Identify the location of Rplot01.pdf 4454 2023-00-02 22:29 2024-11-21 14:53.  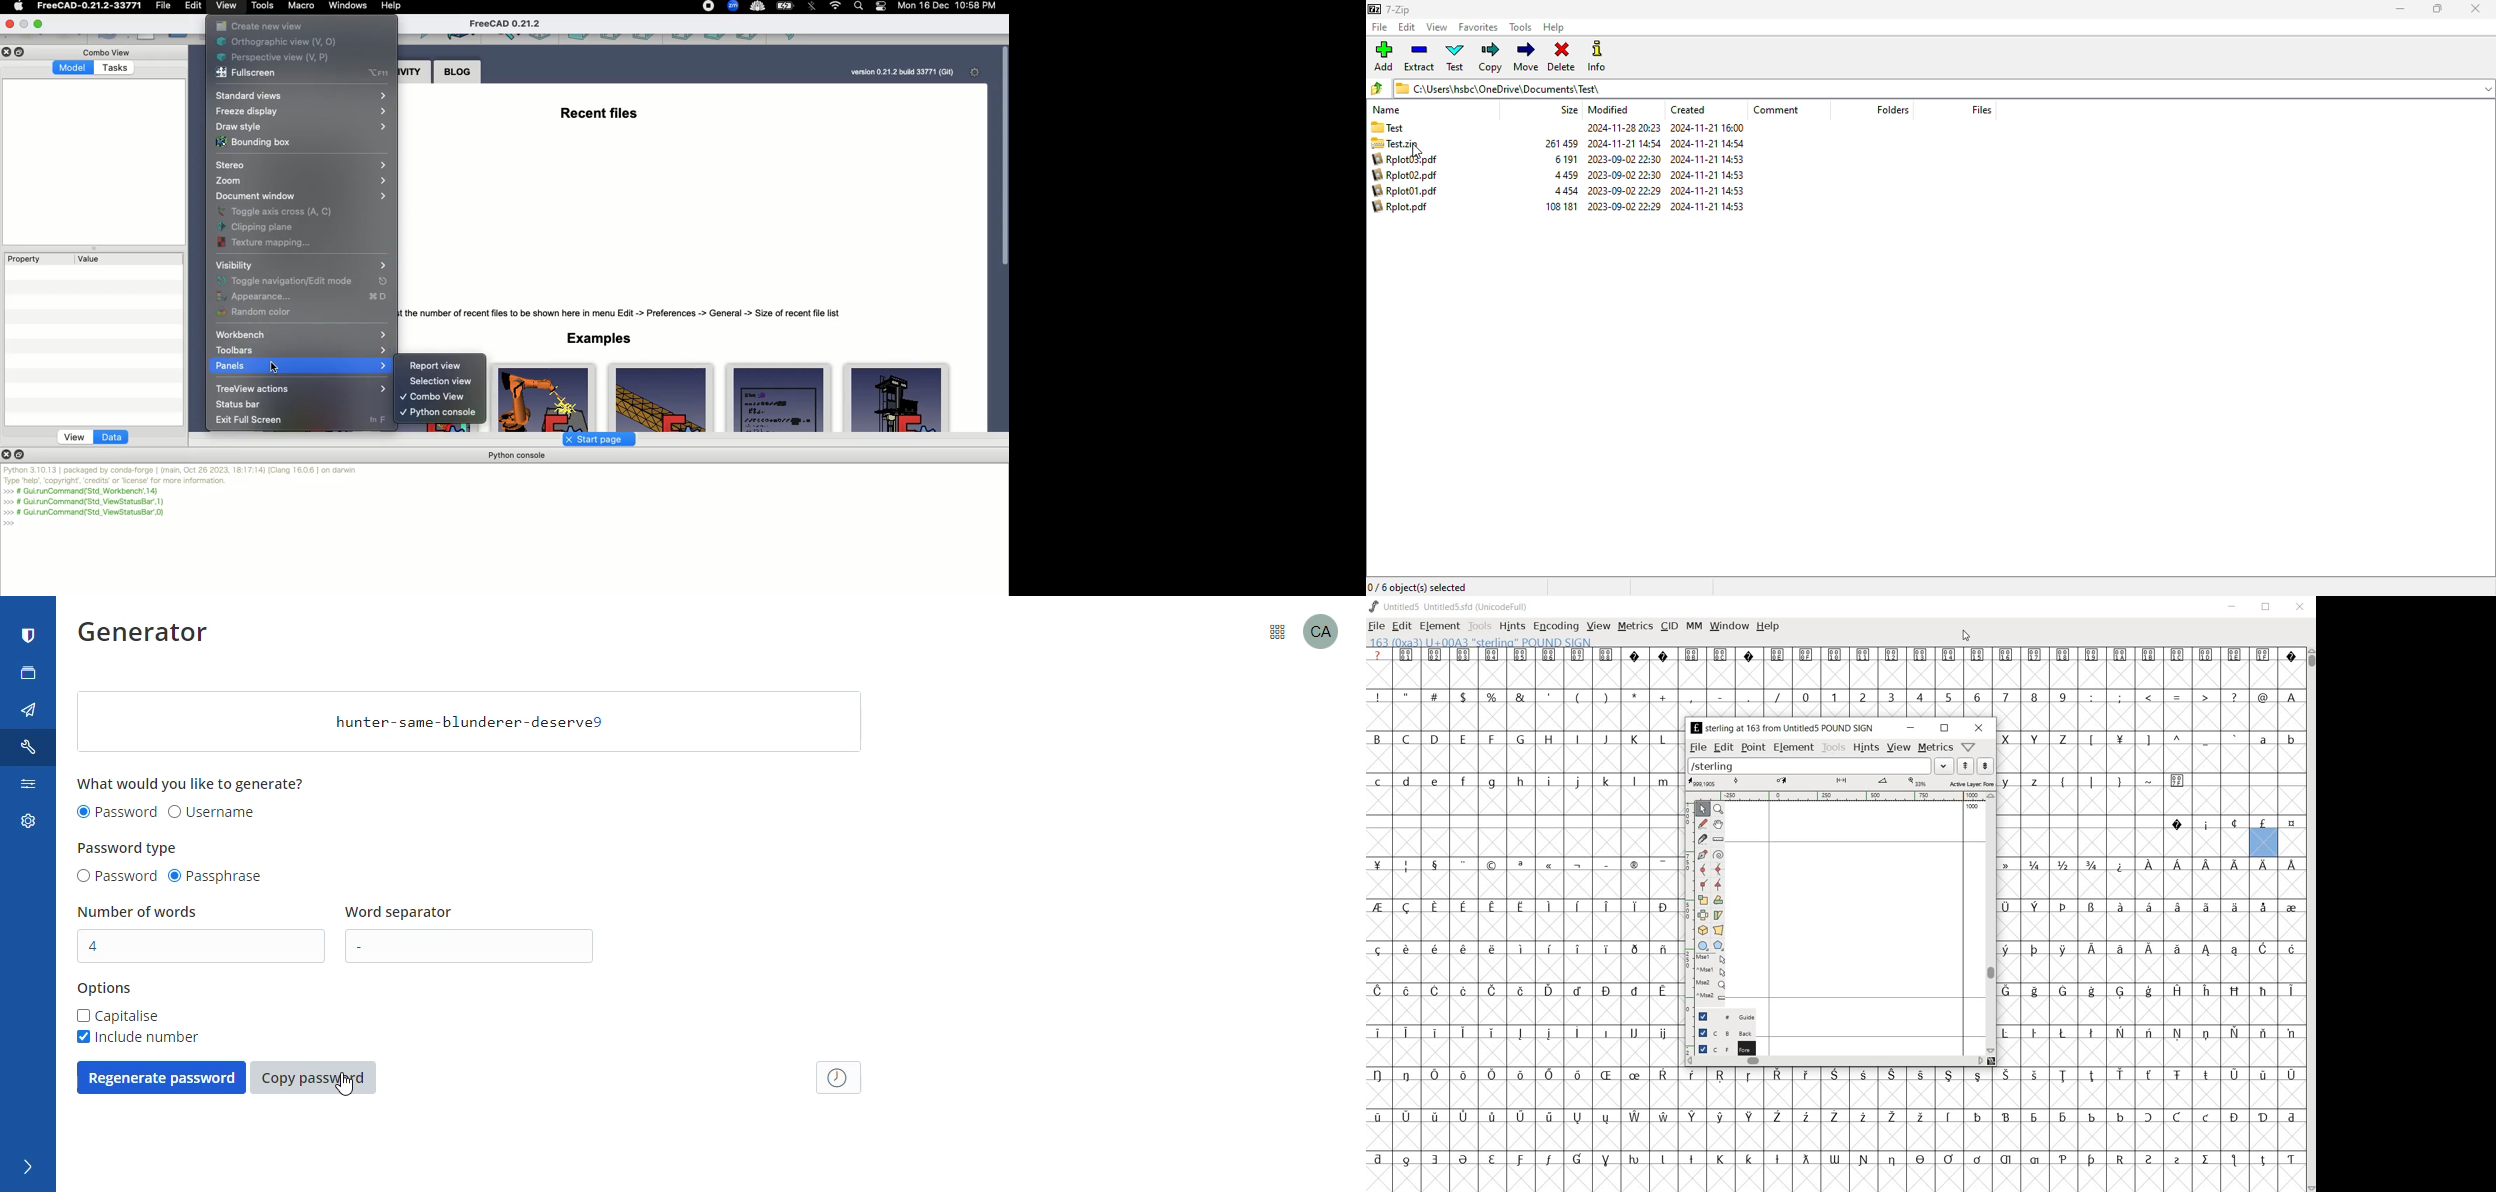
(1410, 190).